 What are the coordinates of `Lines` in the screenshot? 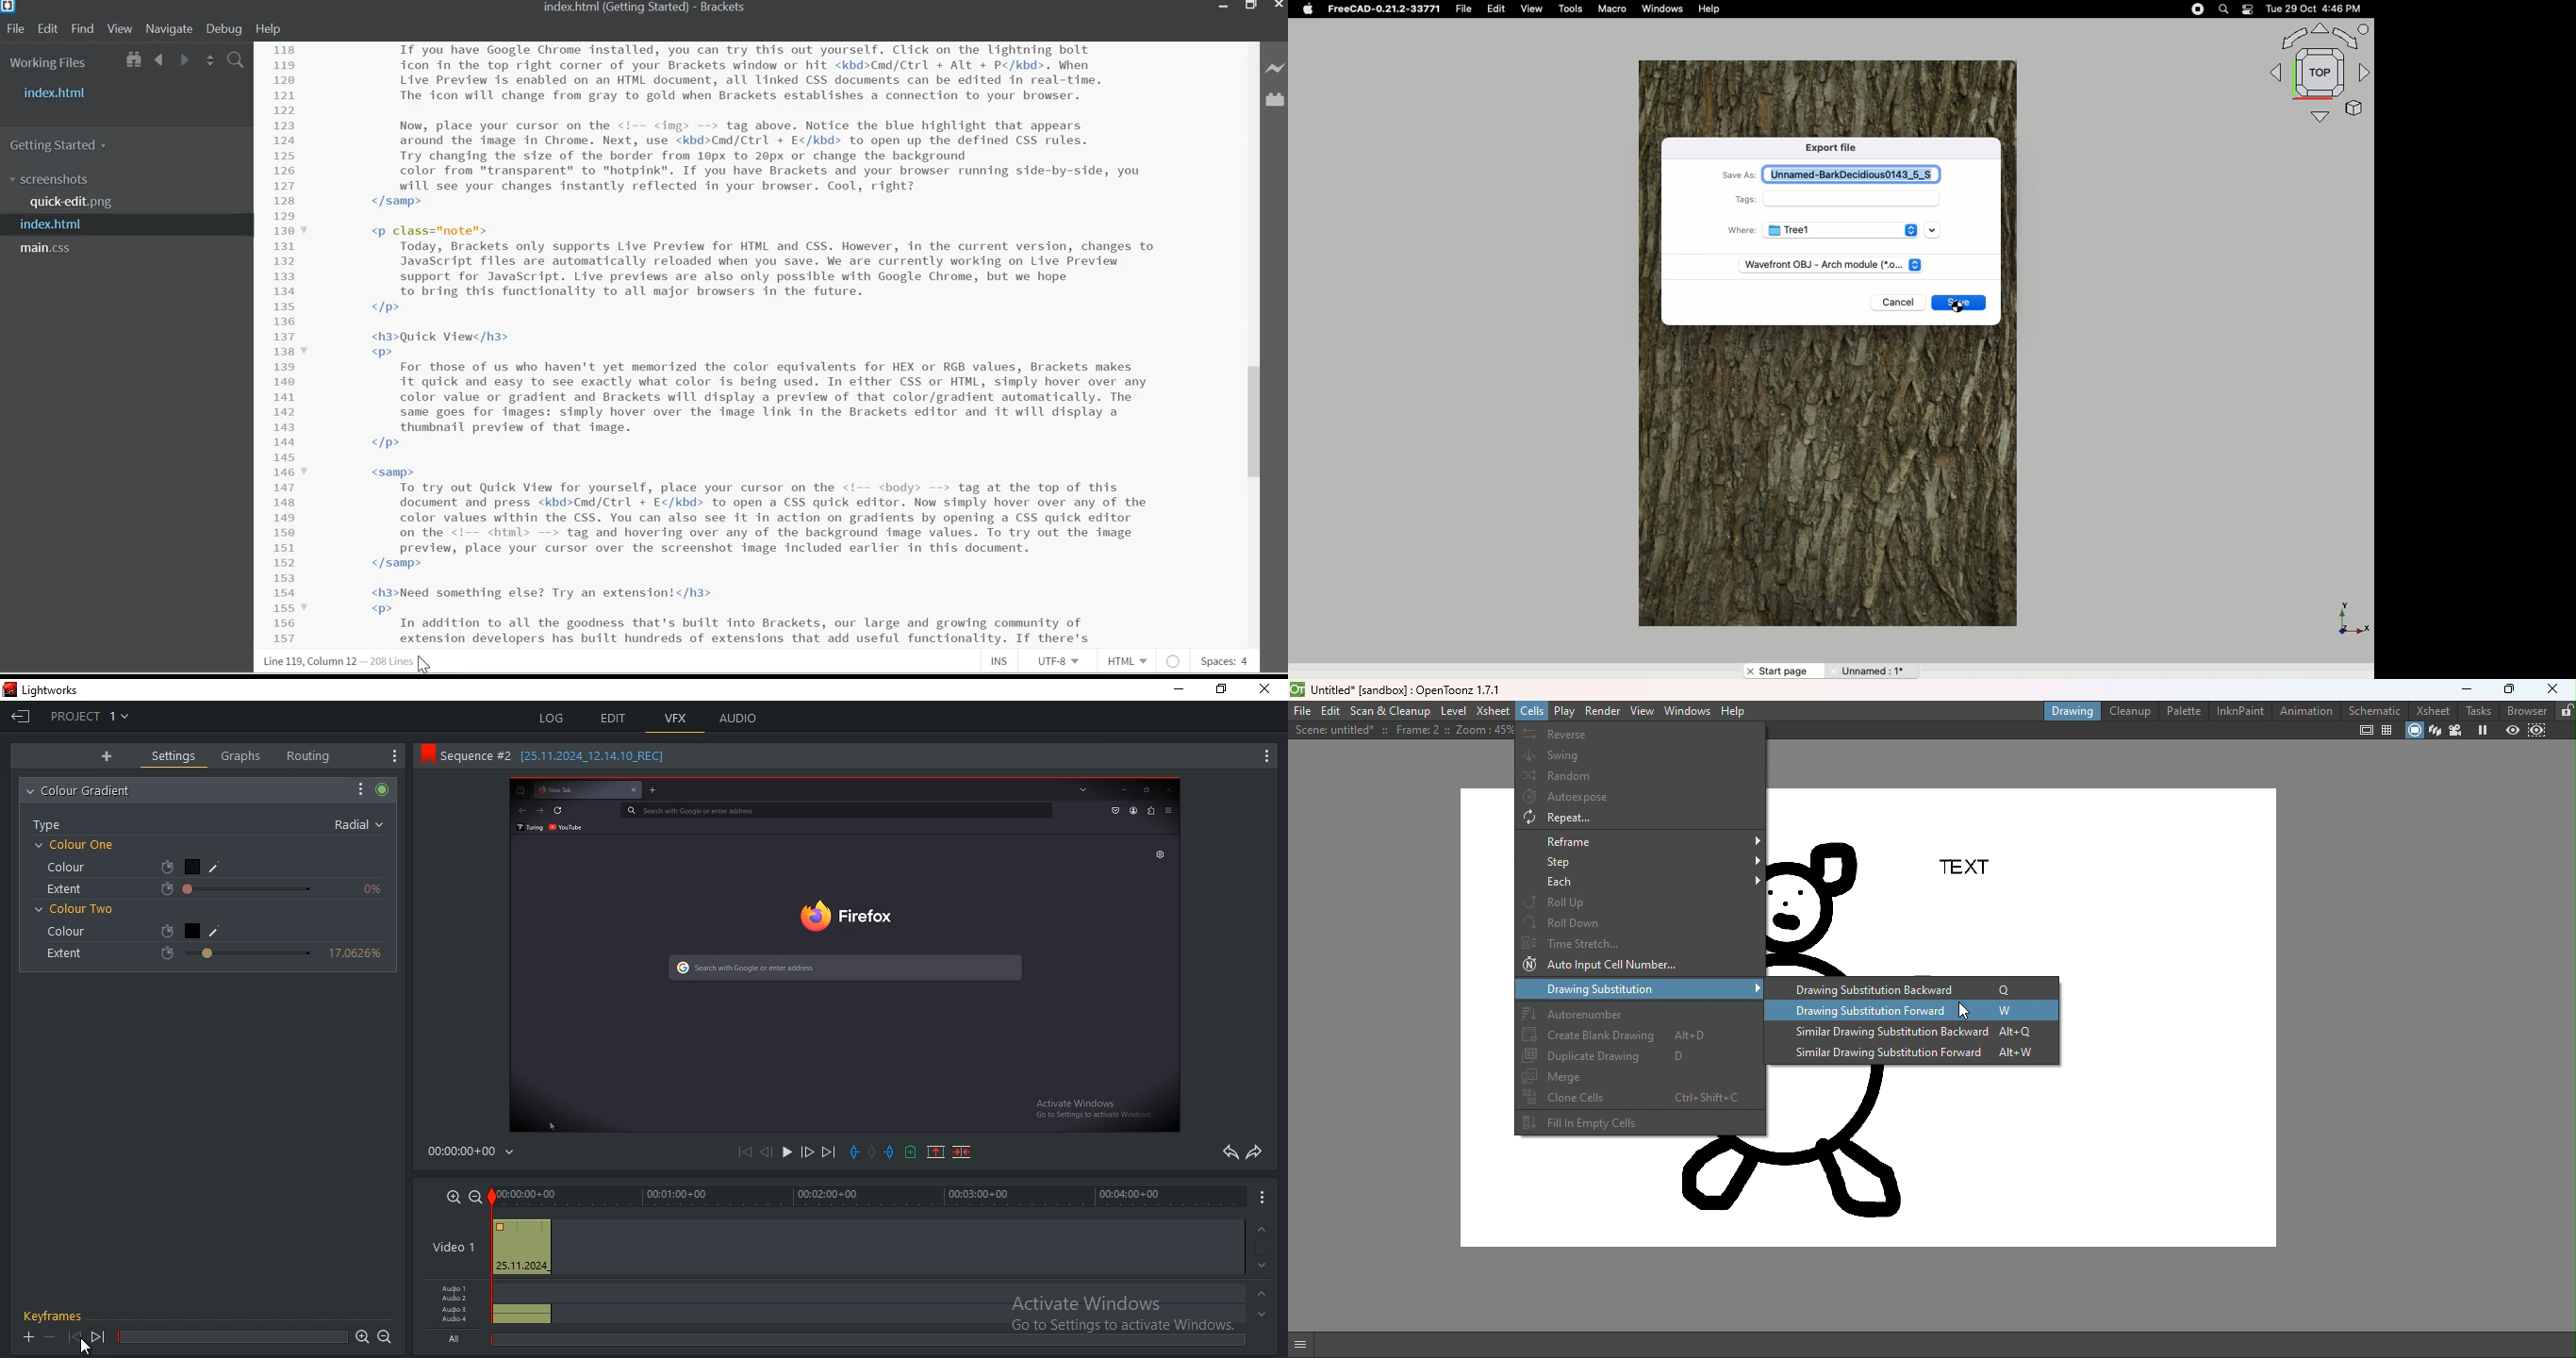 It's located at (393, 662).